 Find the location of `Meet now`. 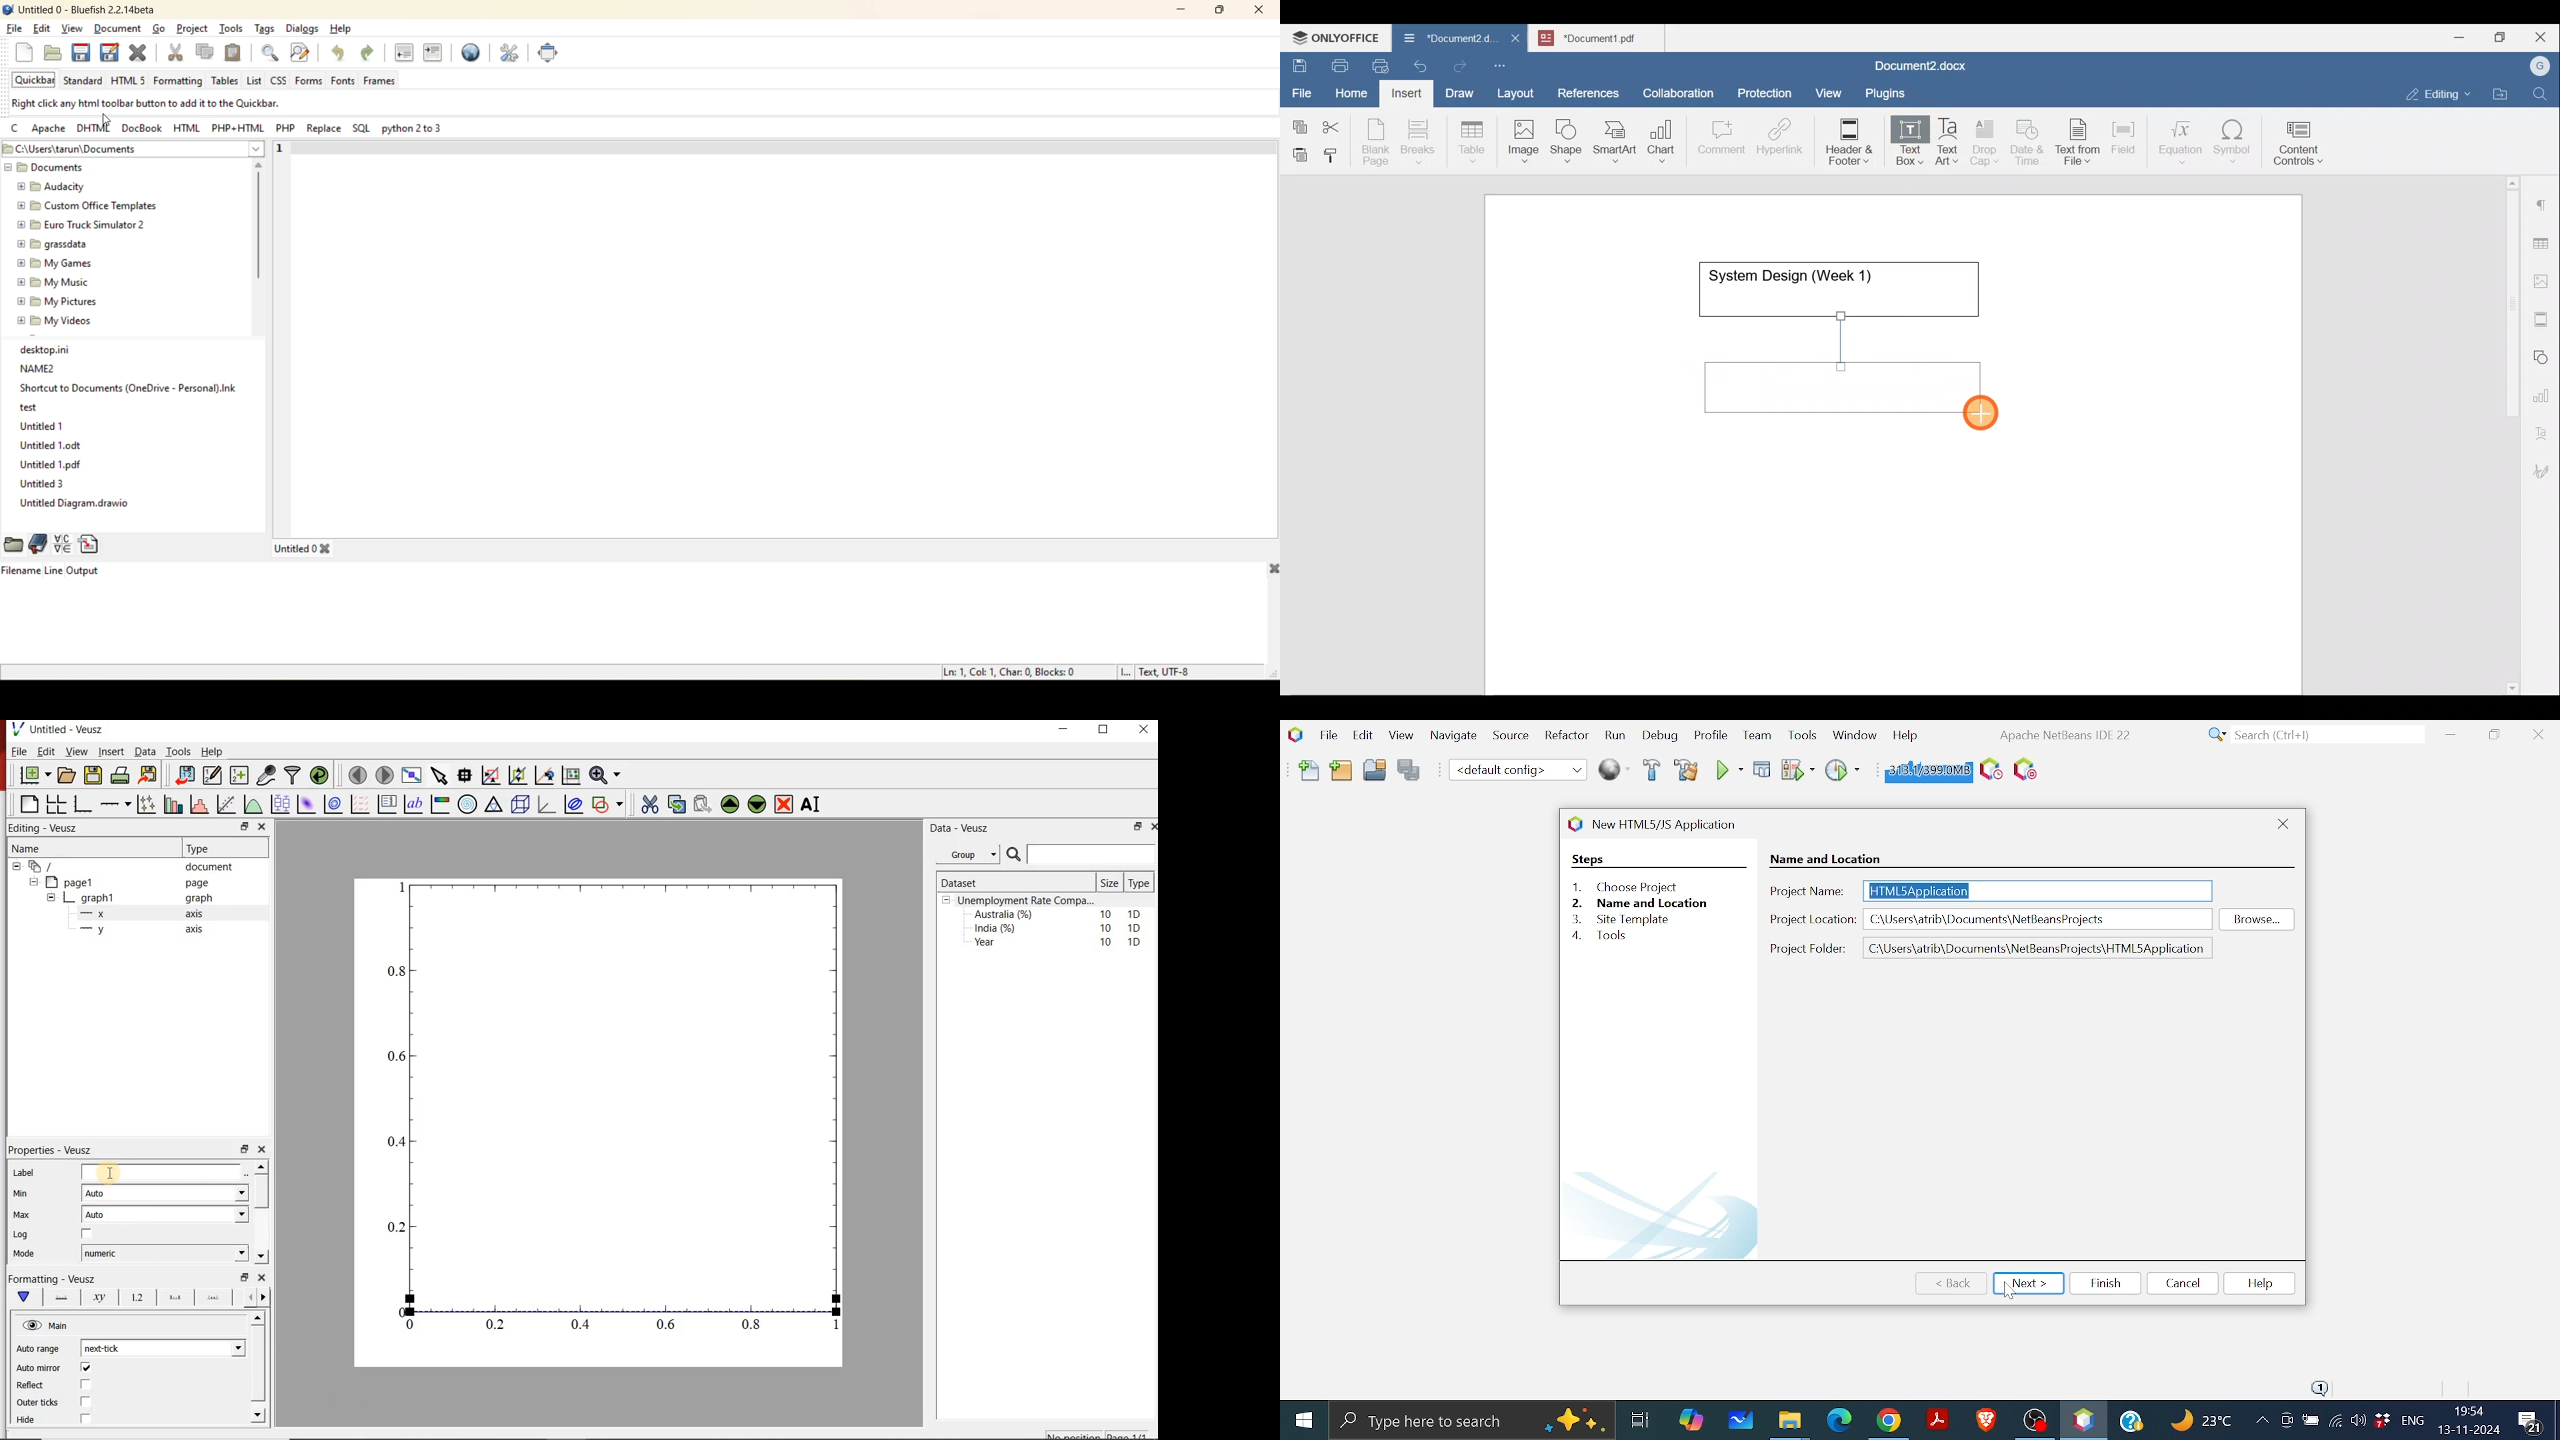

Meet now is located at coordinates (2286, 1423).